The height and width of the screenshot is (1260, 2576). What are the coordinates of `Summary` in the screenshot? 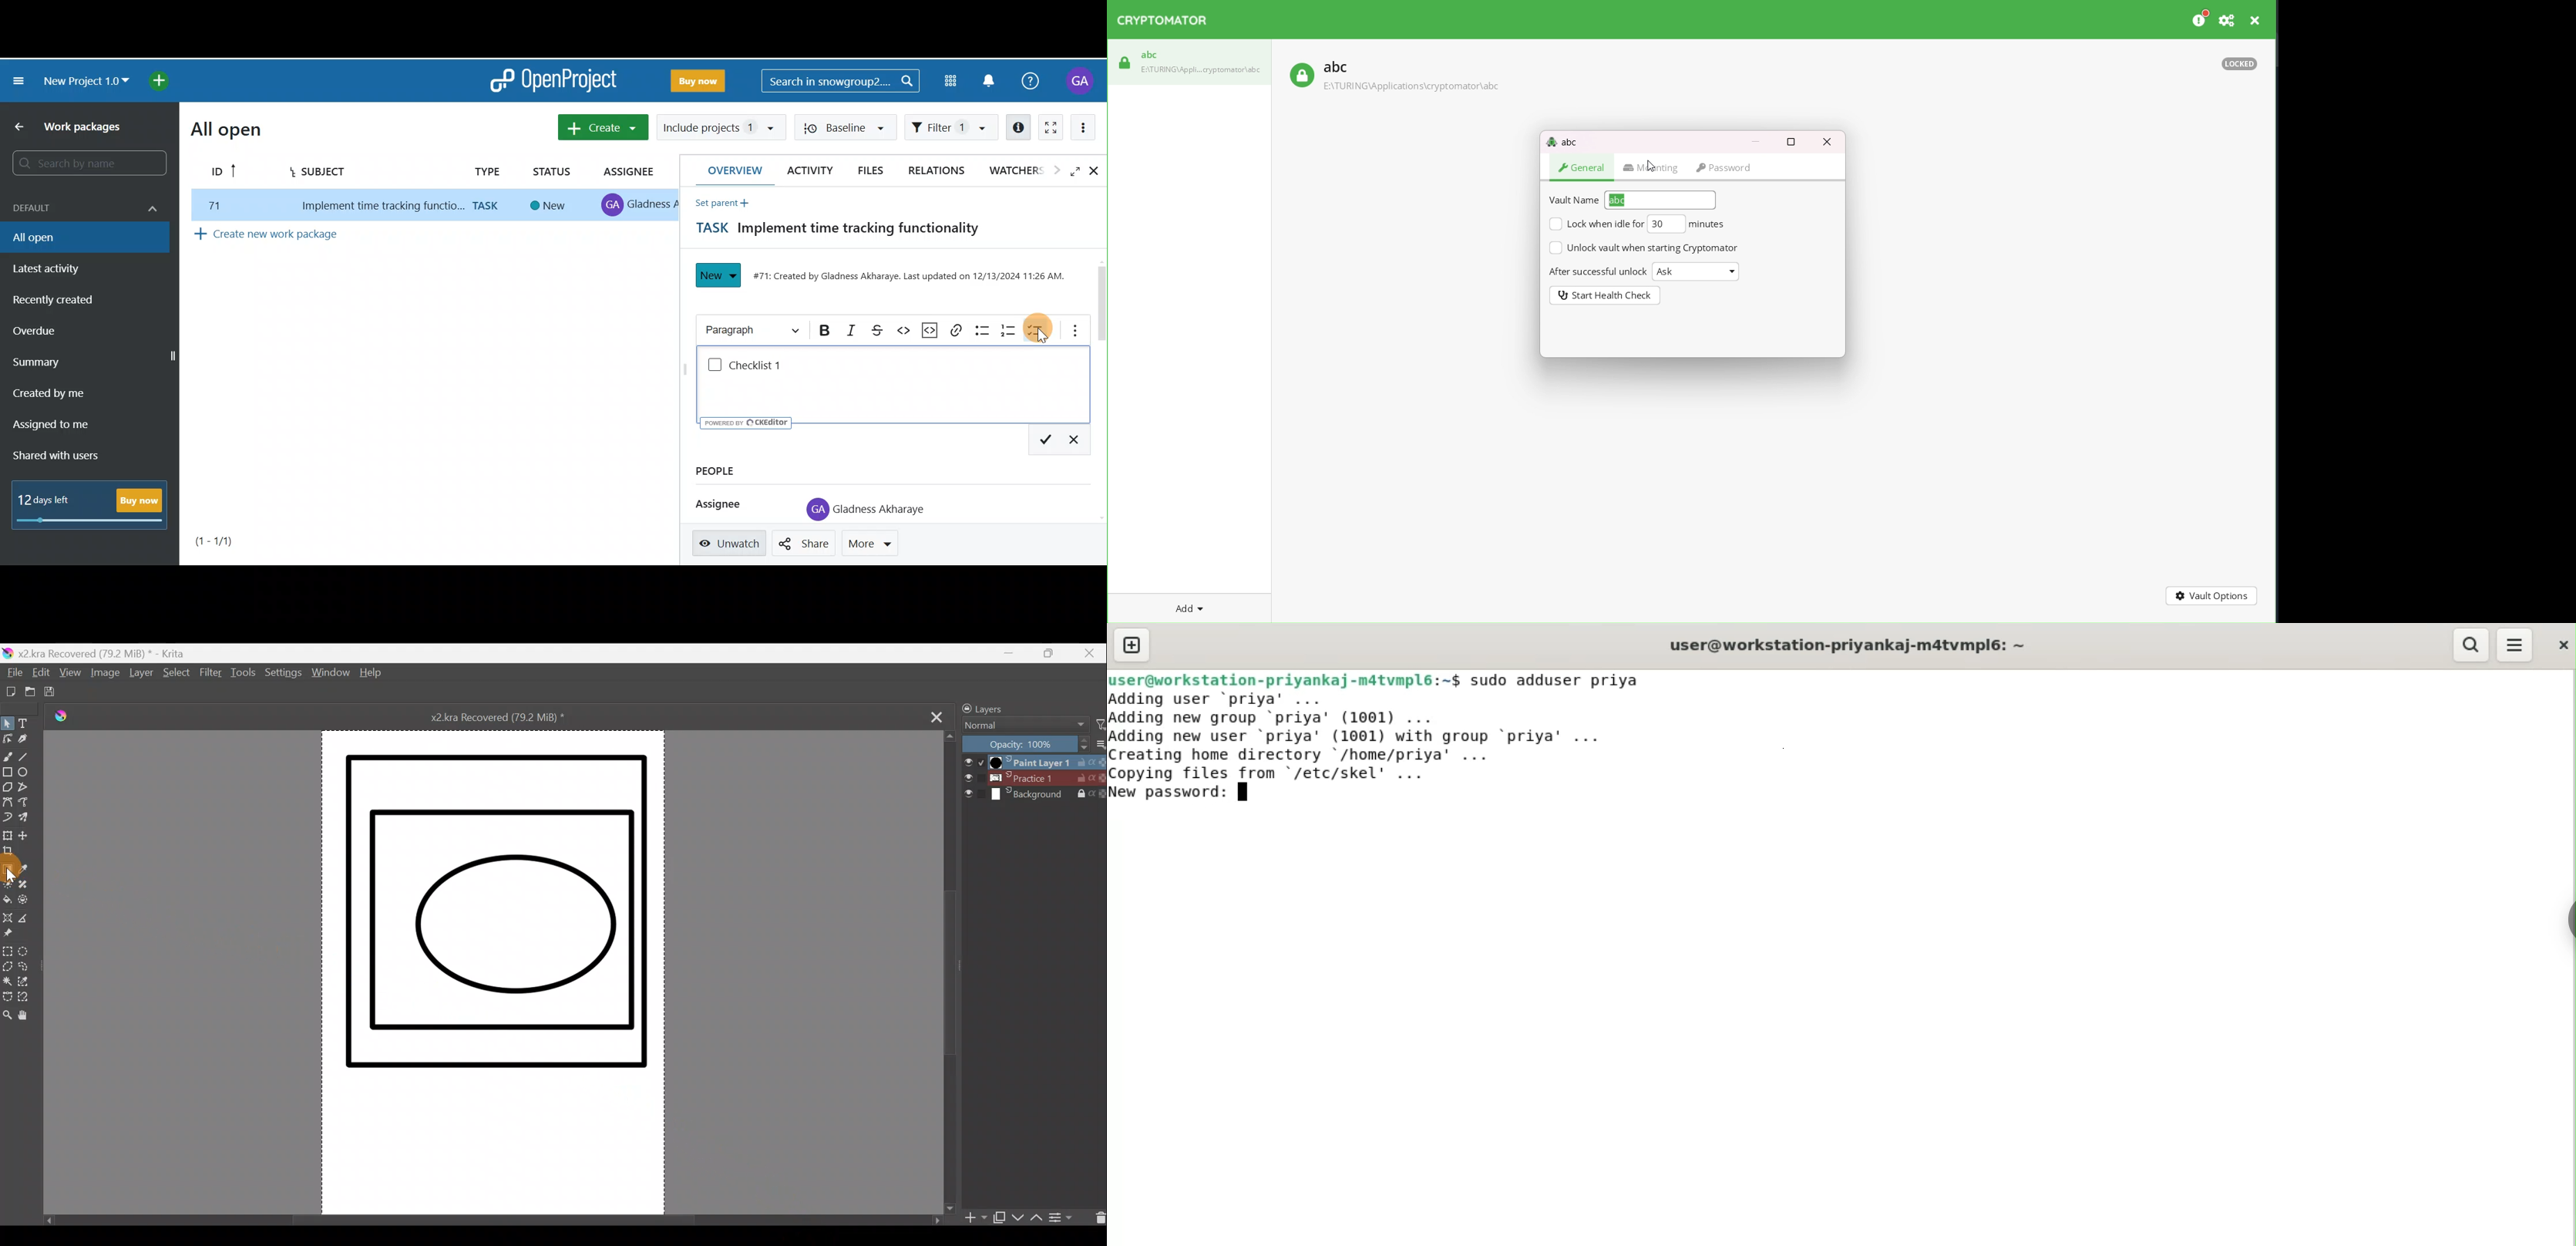 It's located at (48, 361).